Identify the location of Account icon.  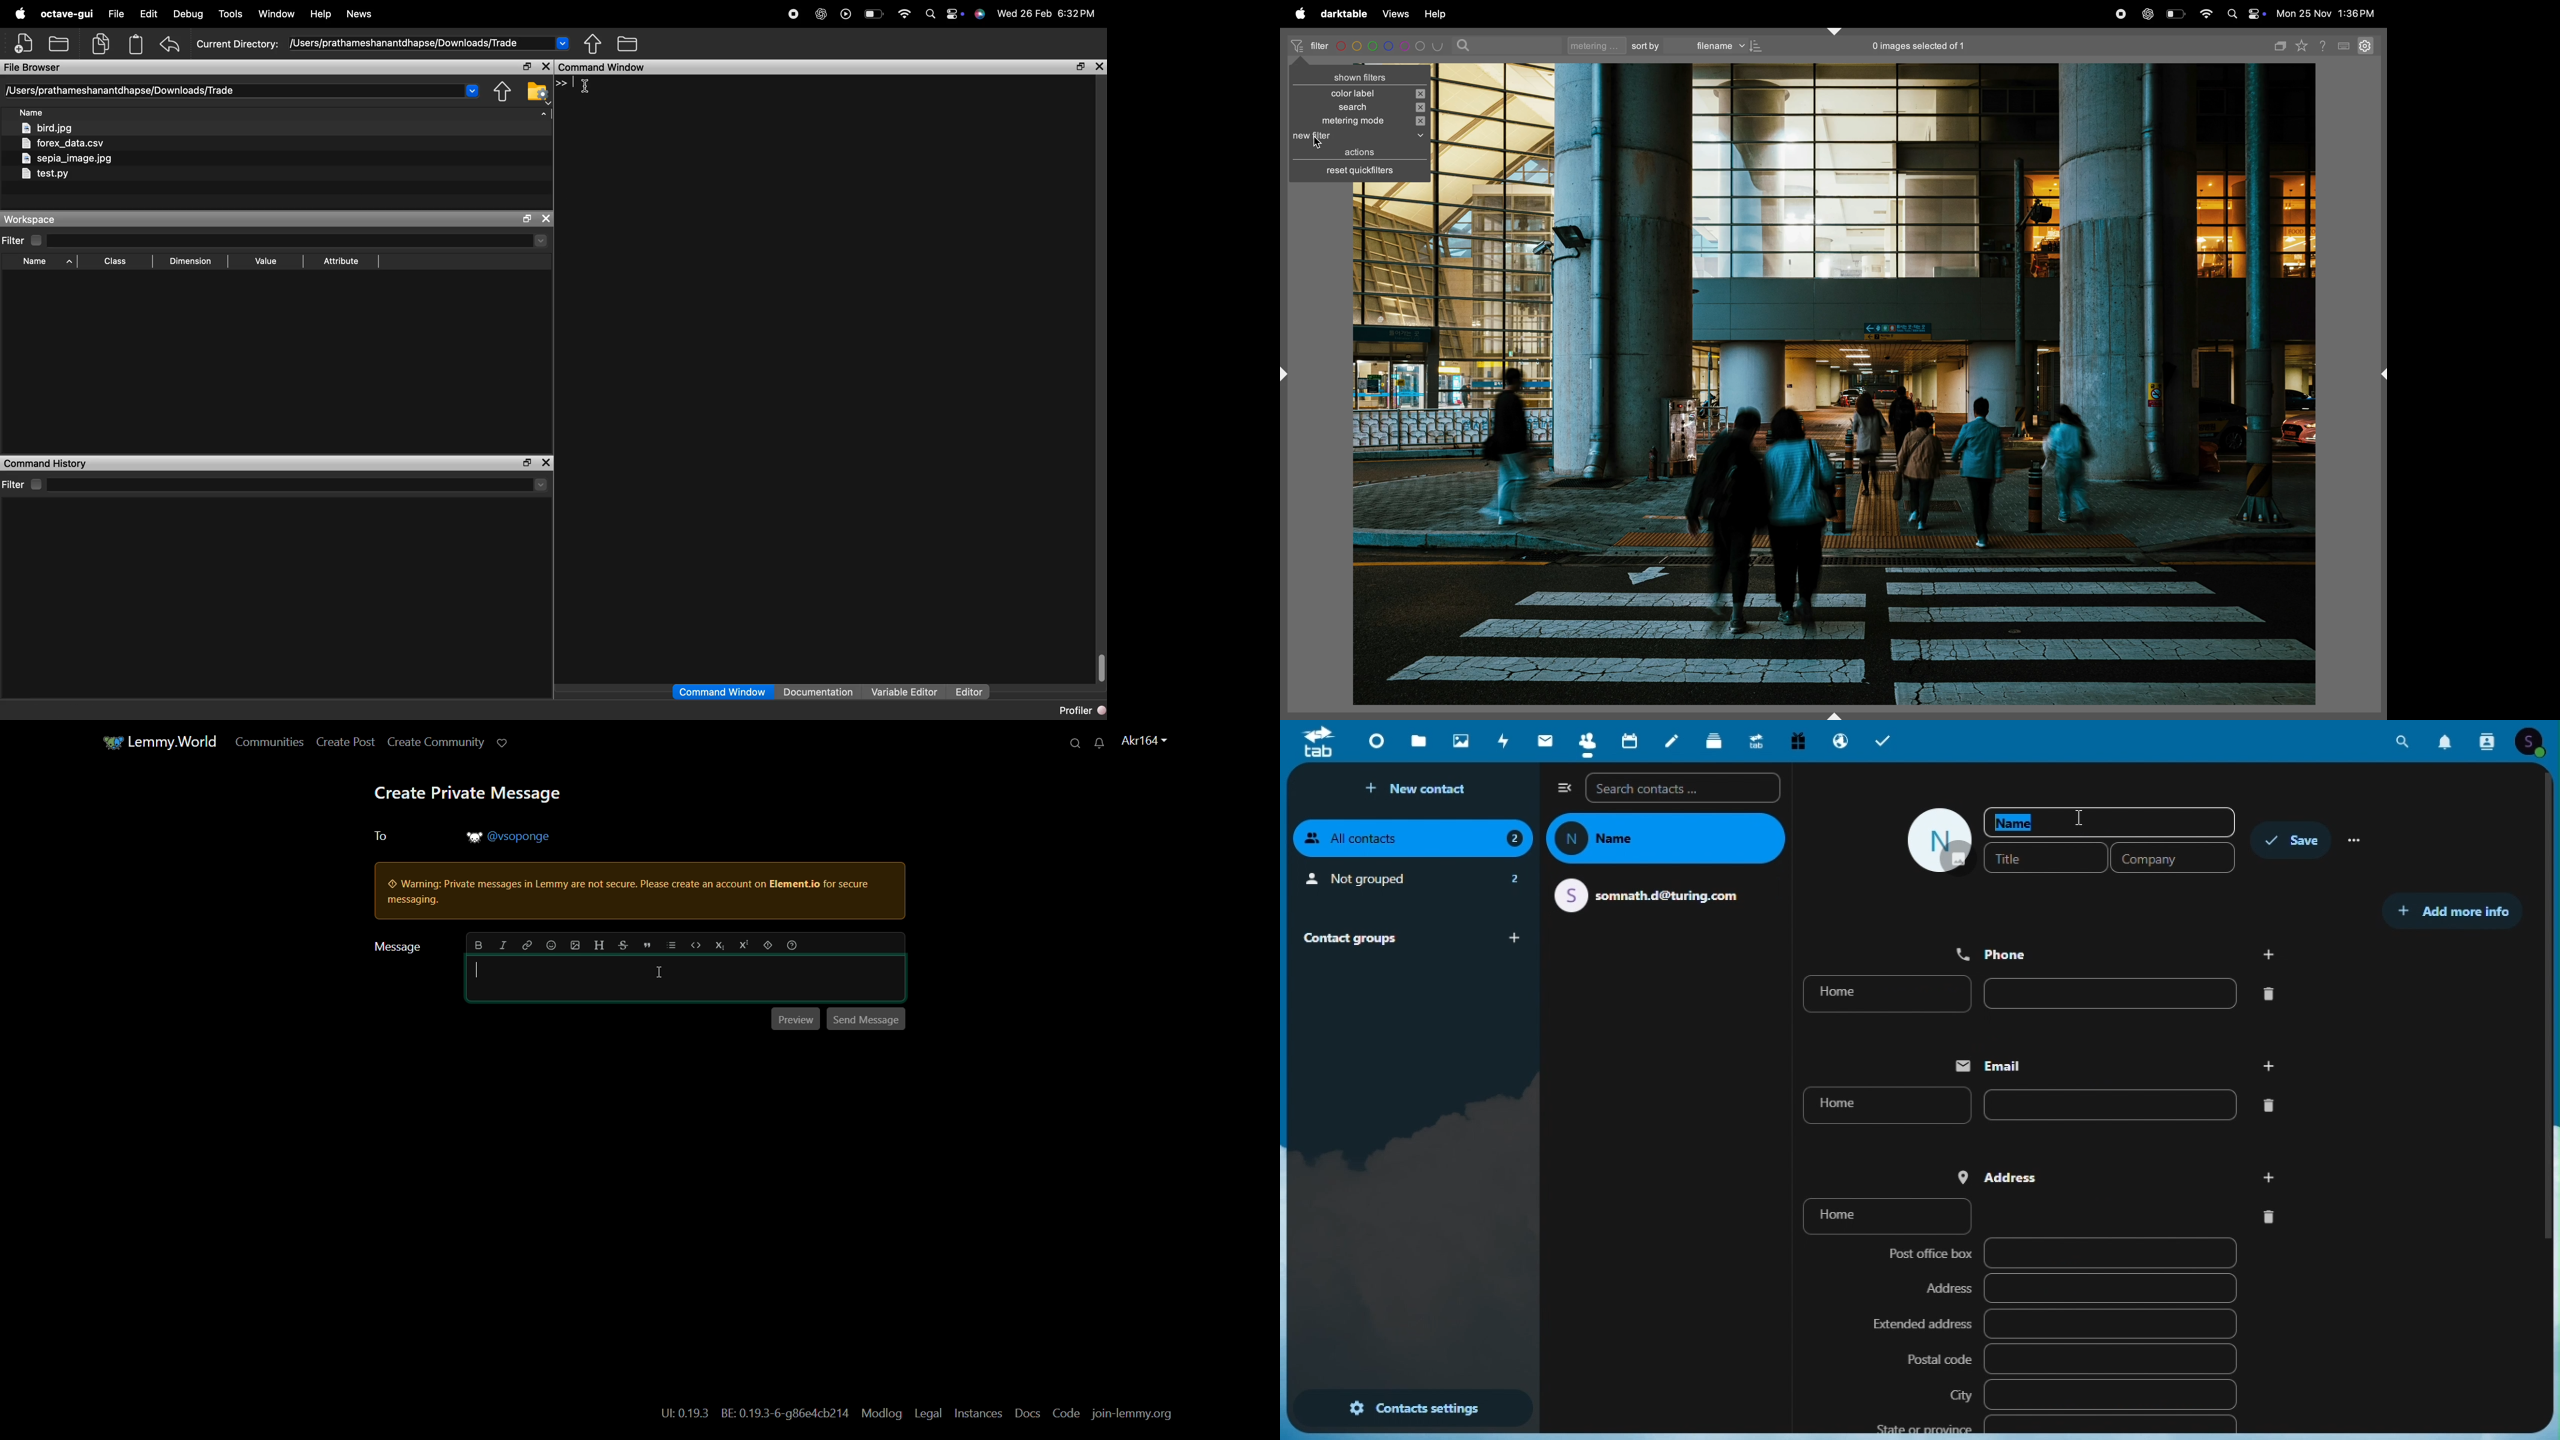
(2538, 742).